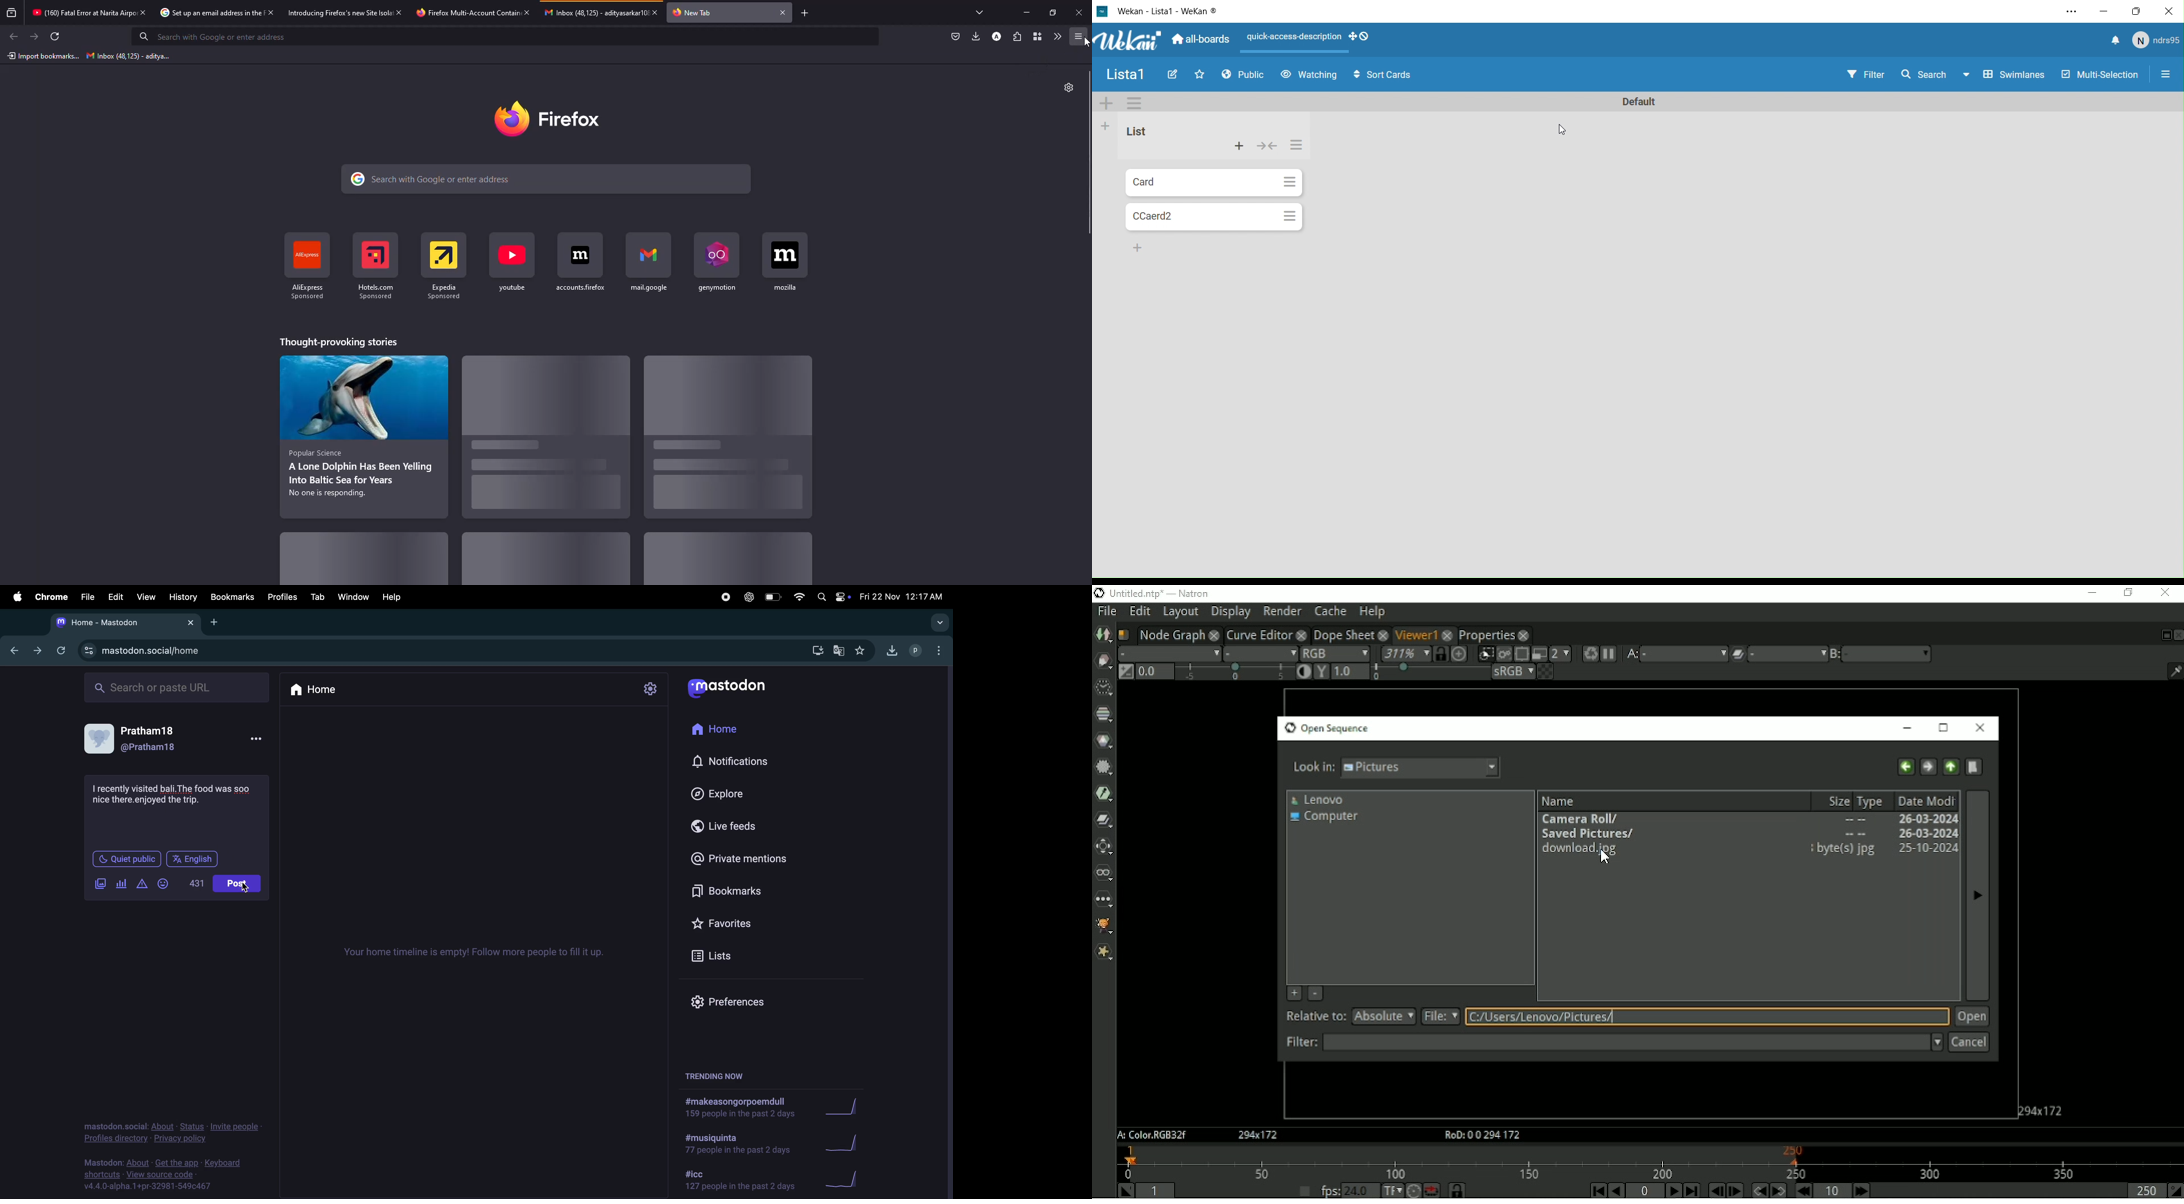 This screenshot has width=2184, height=1204. I want to click on Box, so click(2138, 10).